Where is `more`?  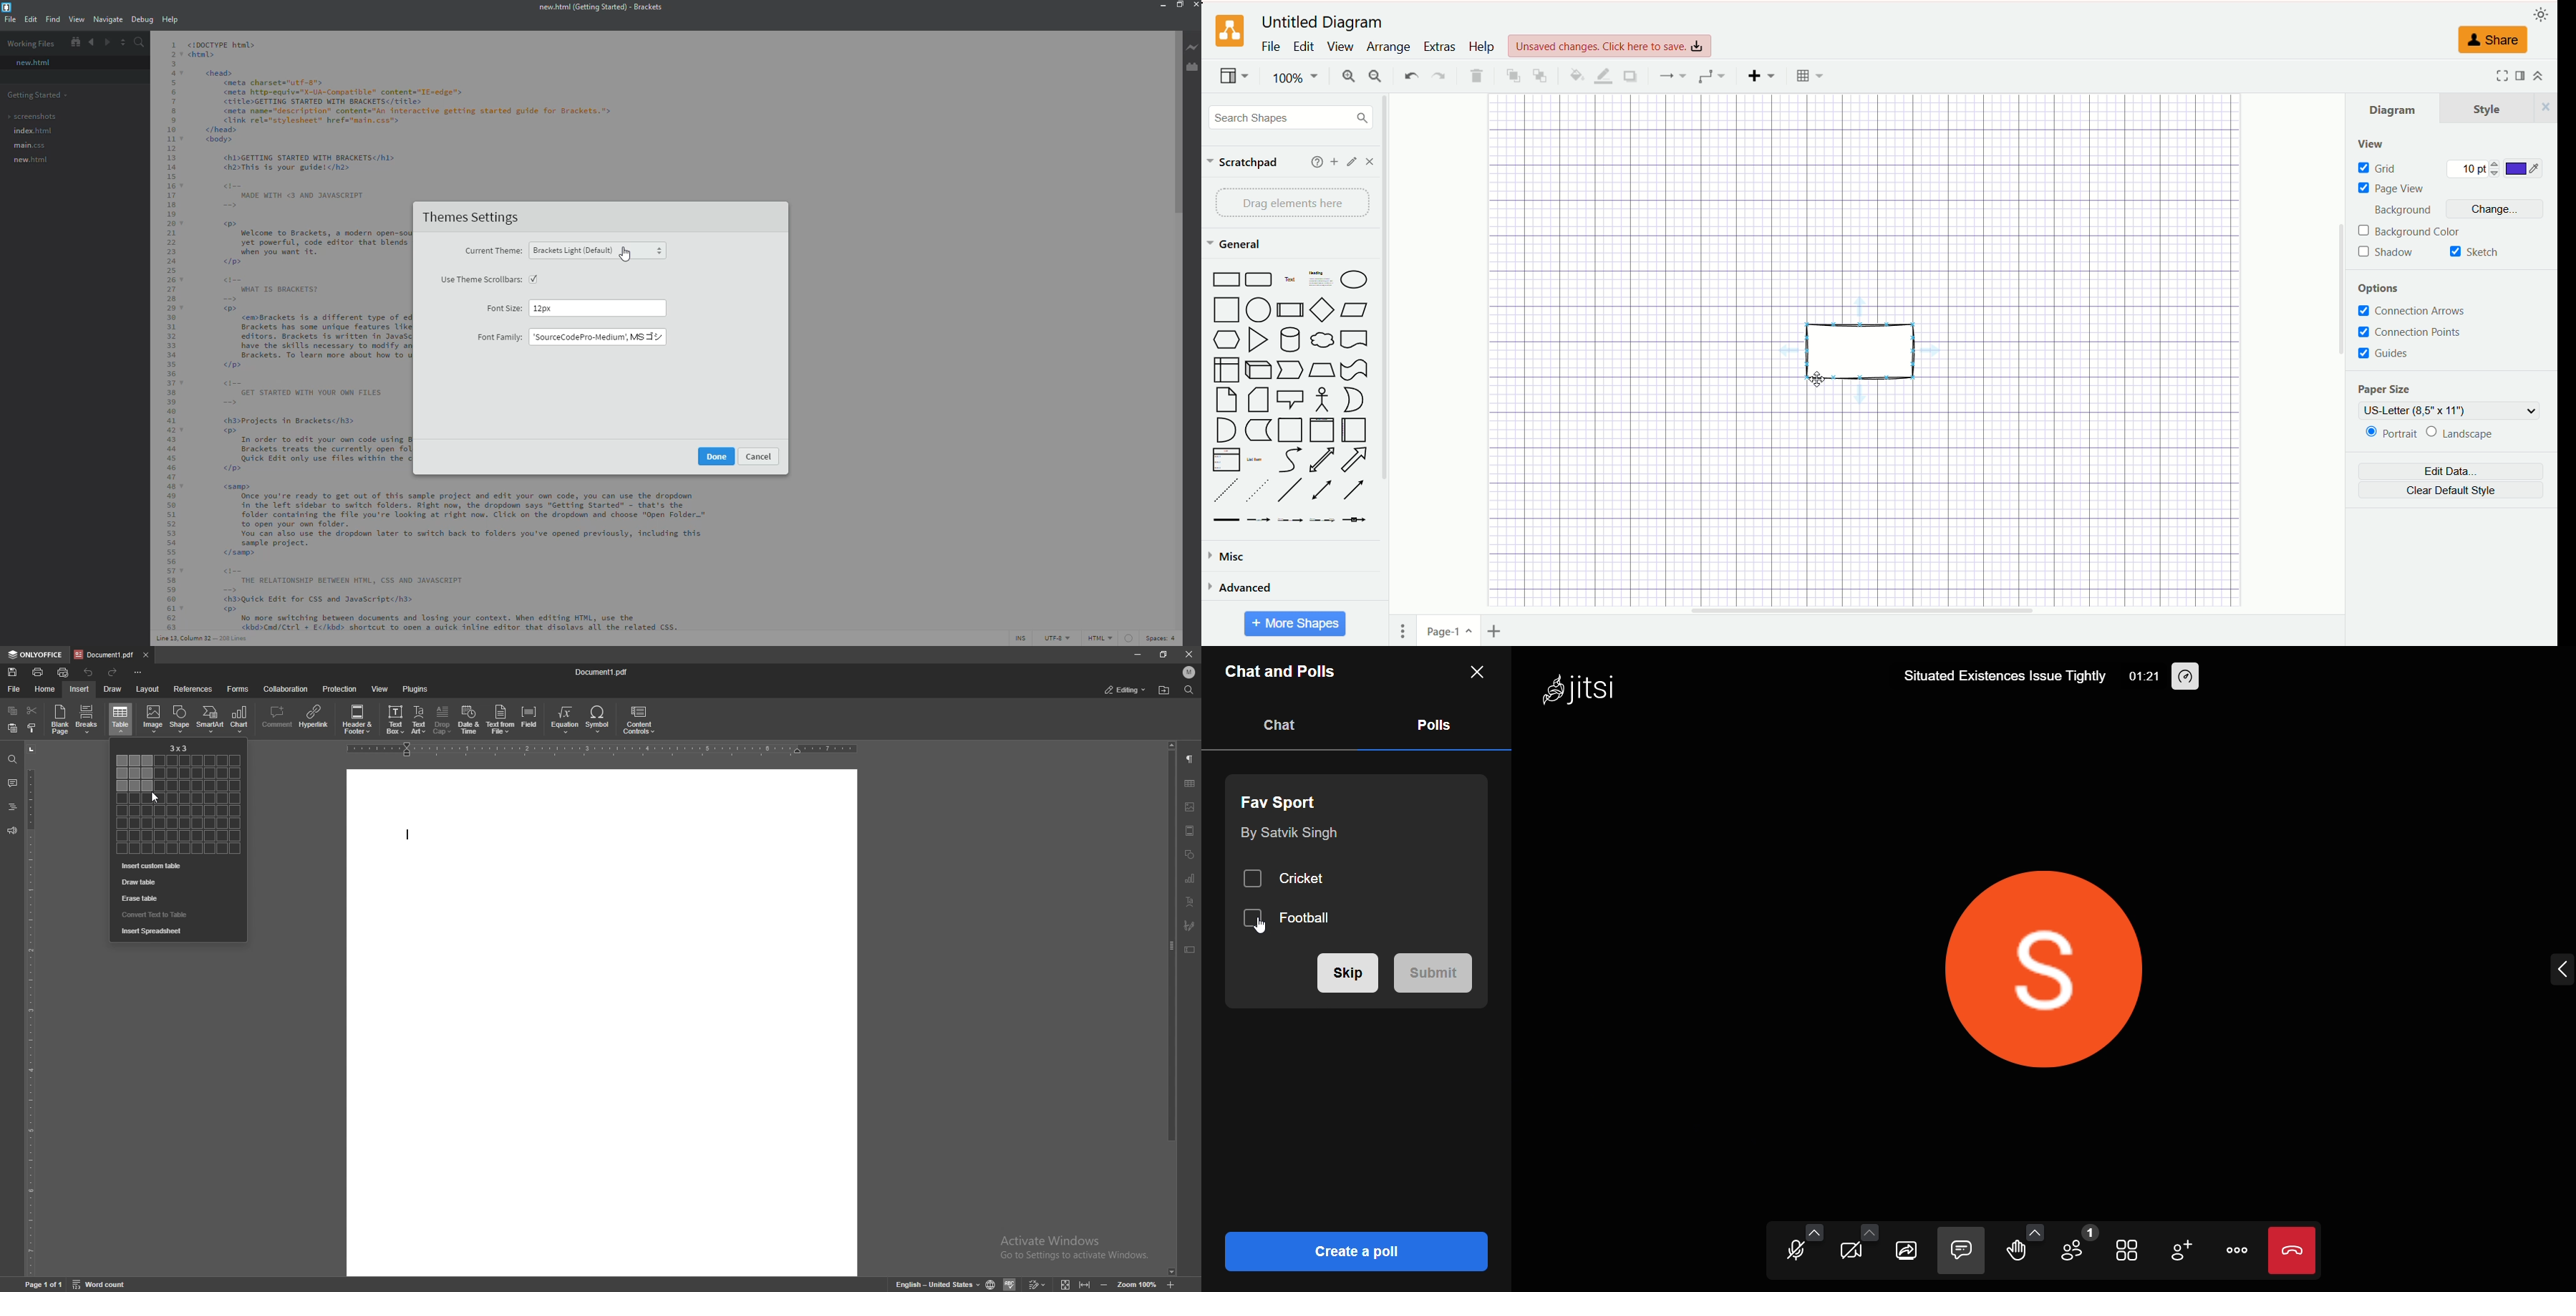 more is located at coordinates (2237, 1250).